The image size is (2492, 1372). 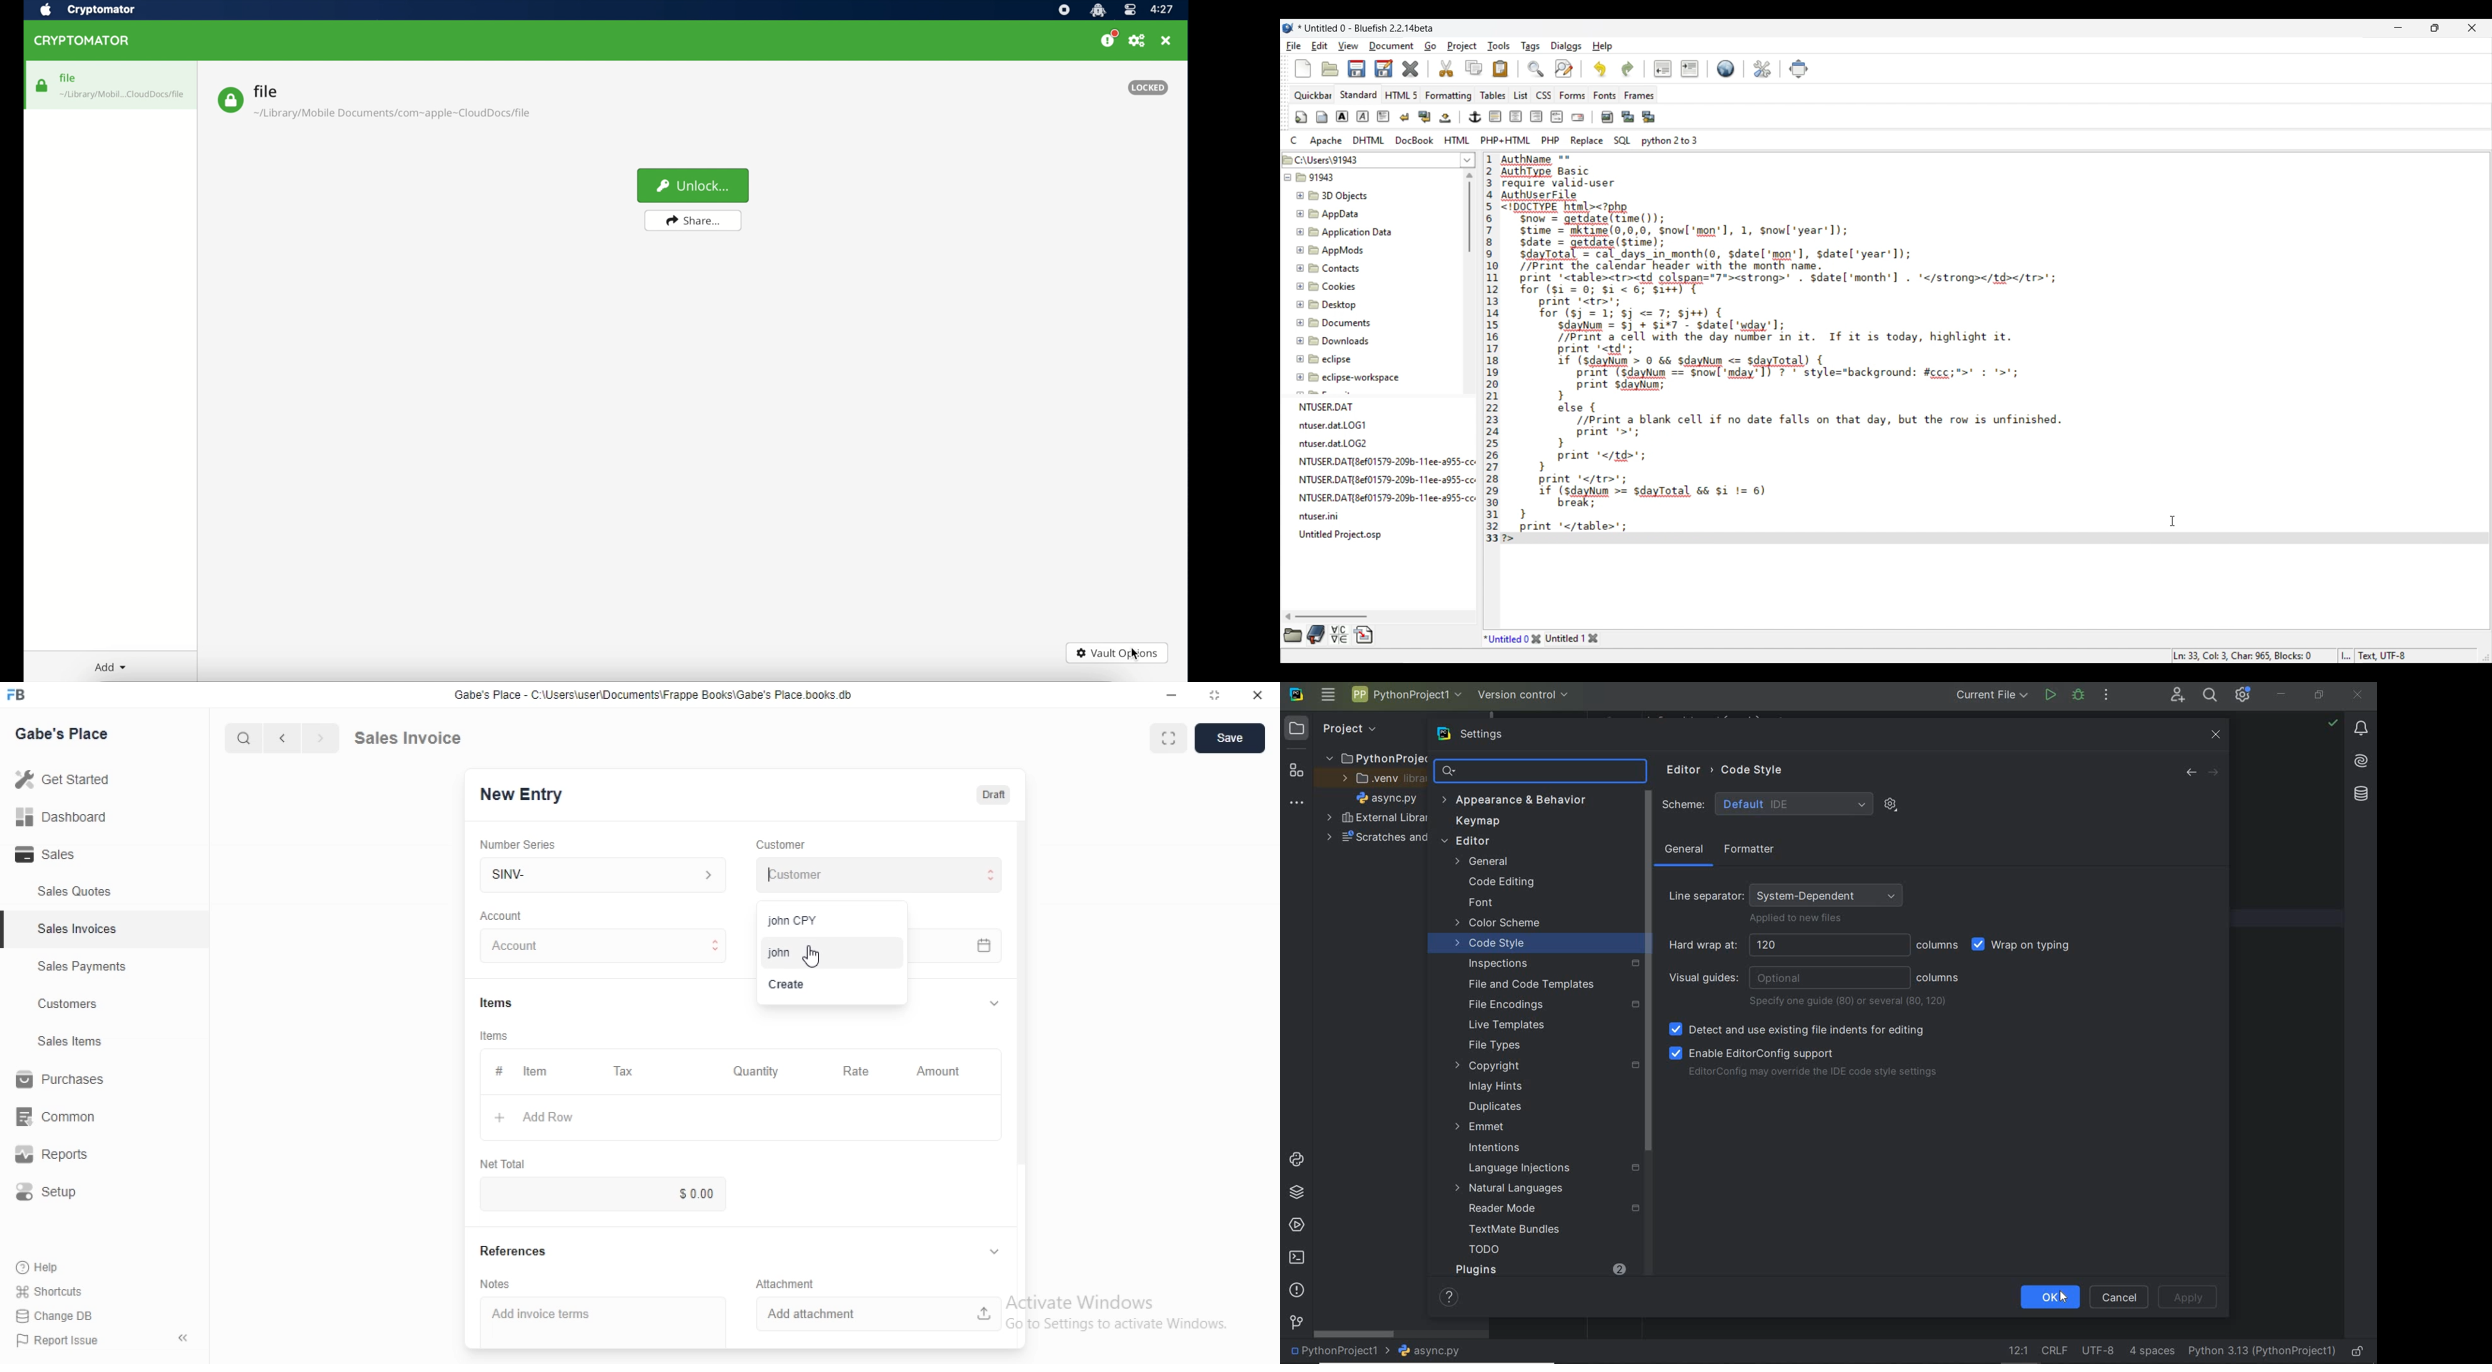 I want to click on , so click(x=498, y=1071).